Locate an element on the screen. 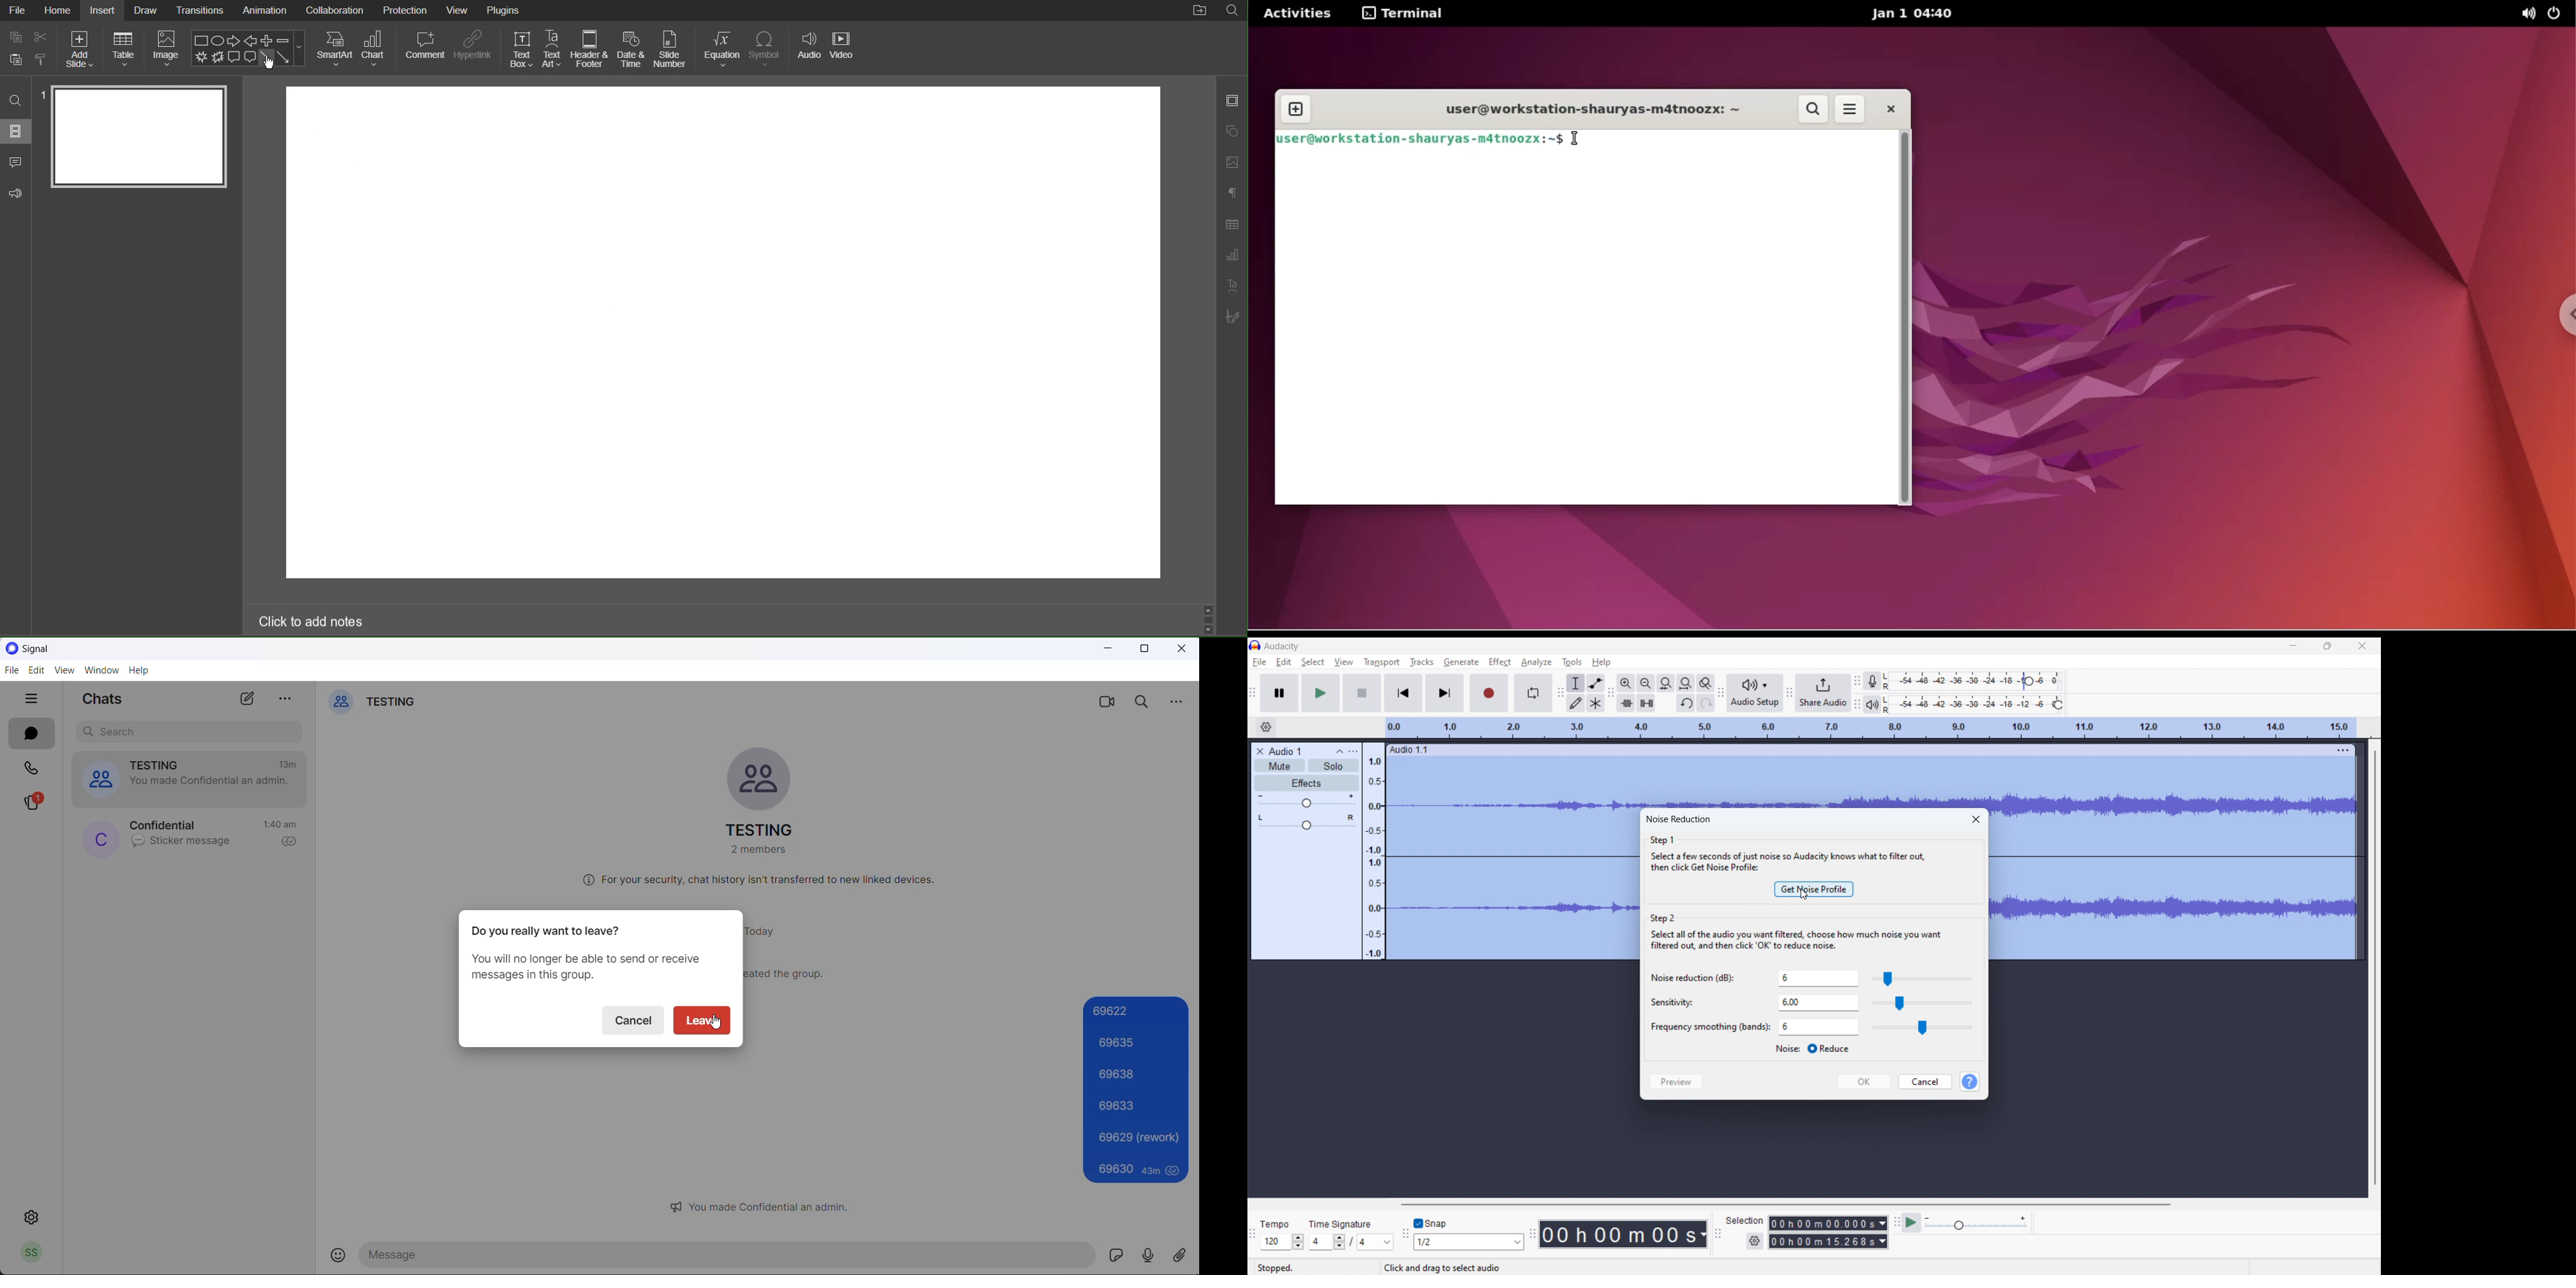 Image resolution: width=2576 pixels, height=1288 pixels. set tempo is located at coordinates (1282, 1234).